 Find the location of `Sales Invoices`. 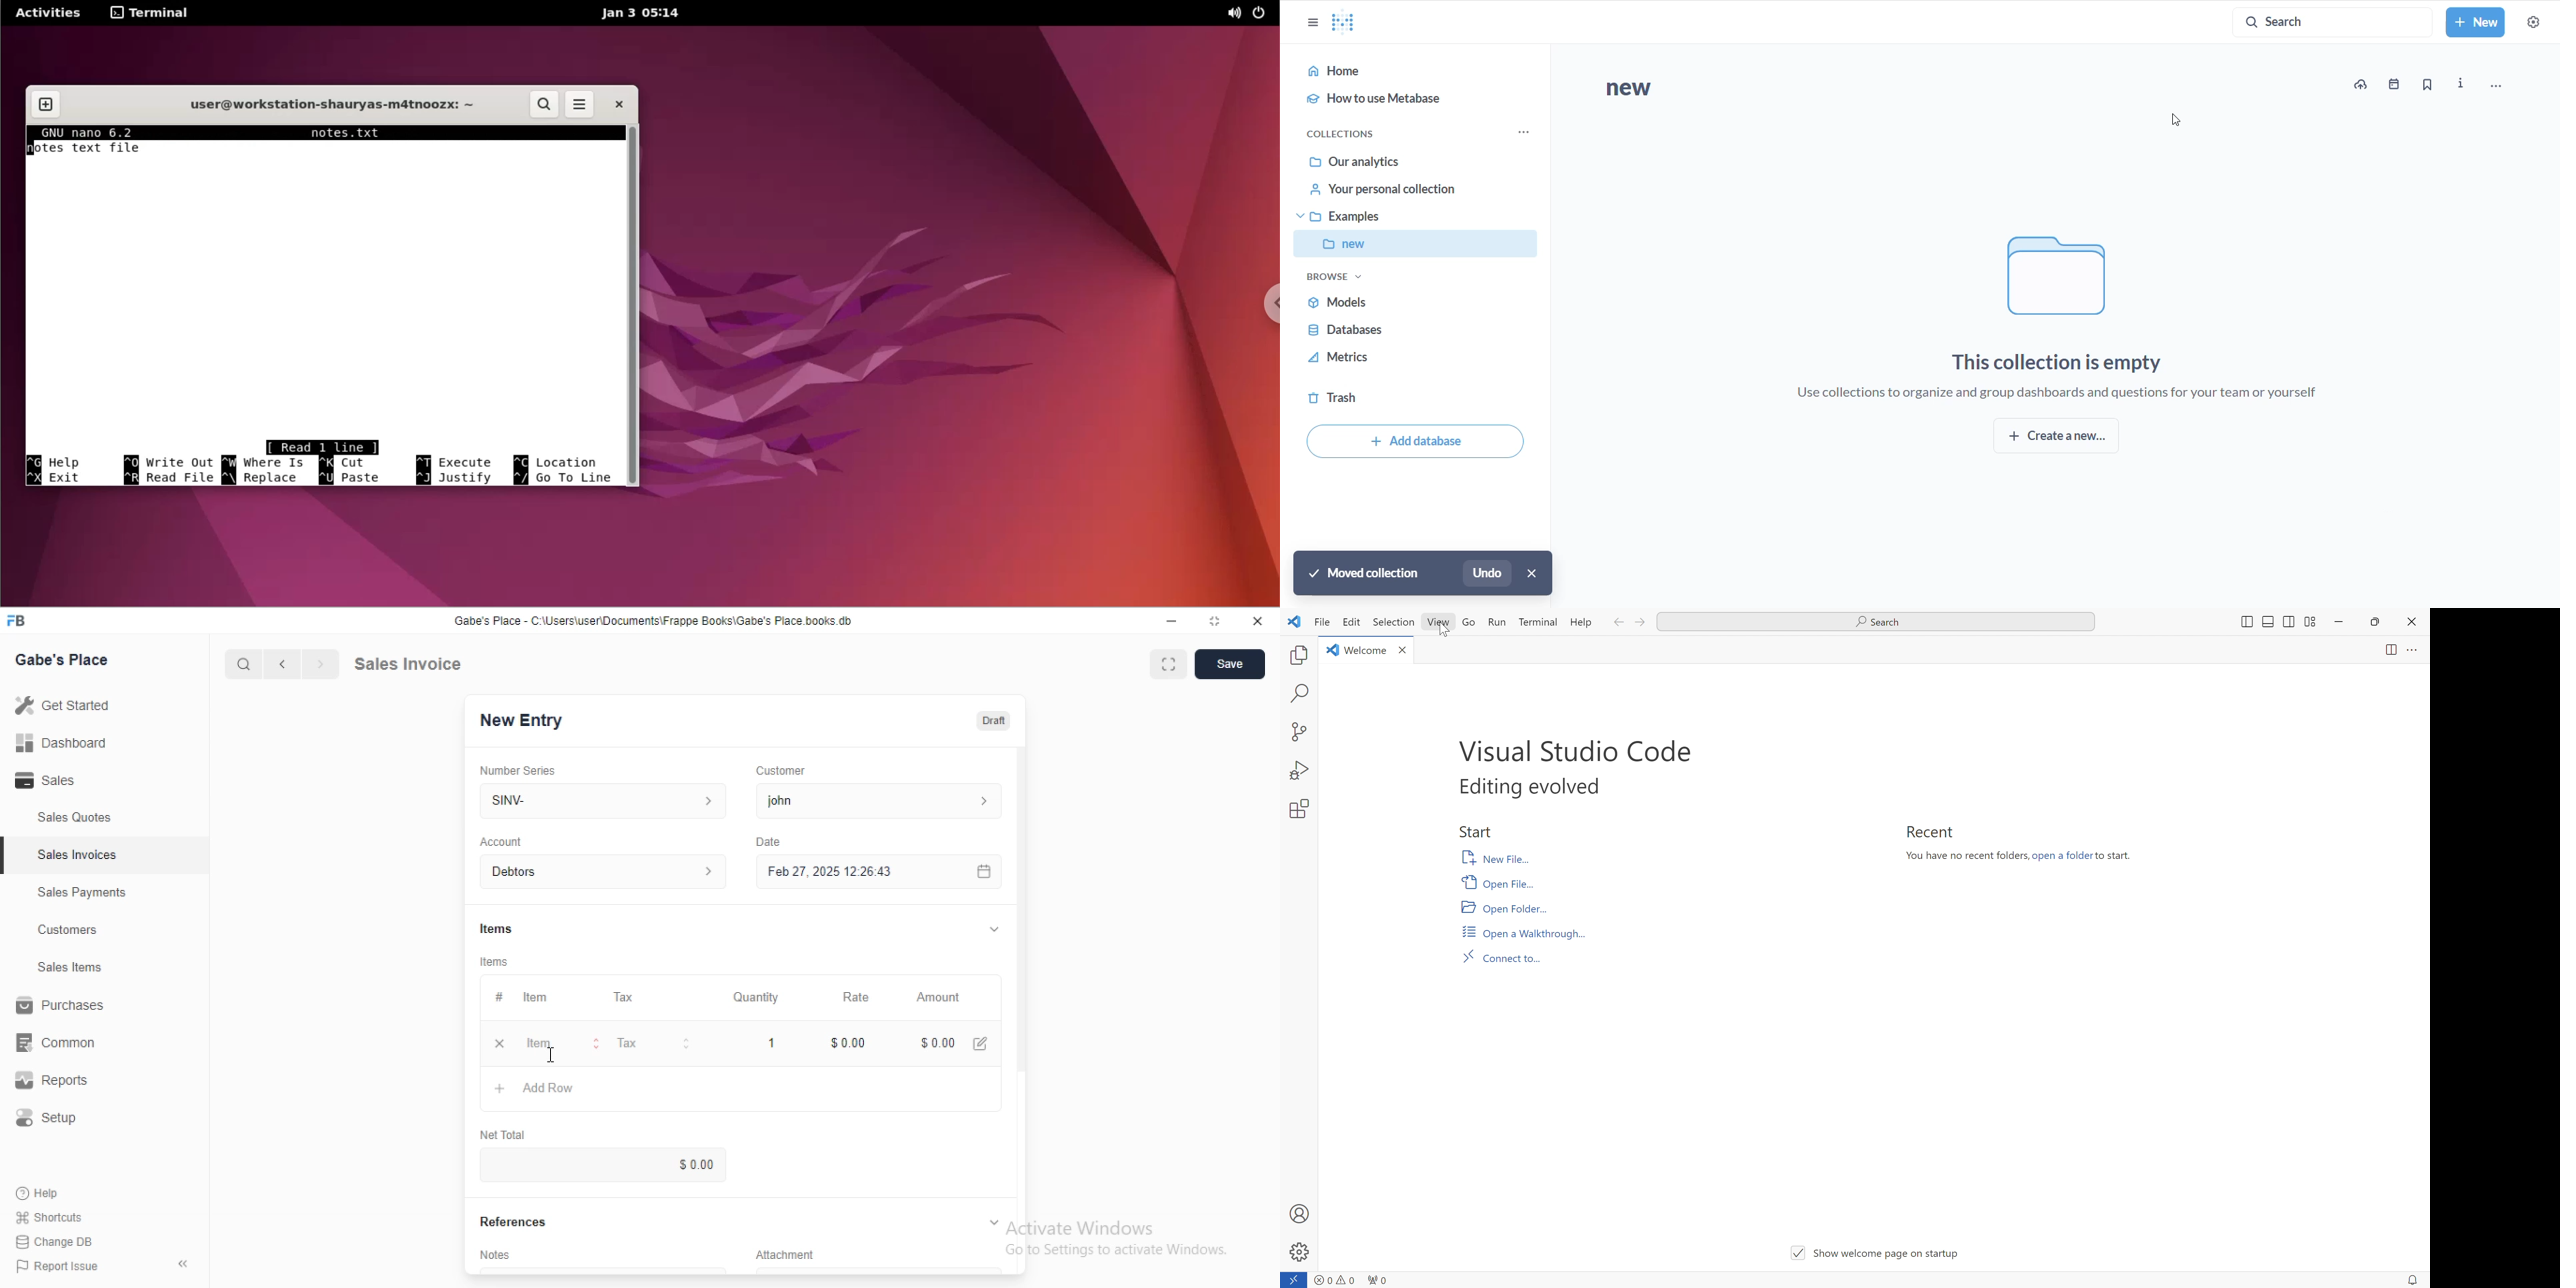

Sales Invoices is located at coordinates (80, 856).